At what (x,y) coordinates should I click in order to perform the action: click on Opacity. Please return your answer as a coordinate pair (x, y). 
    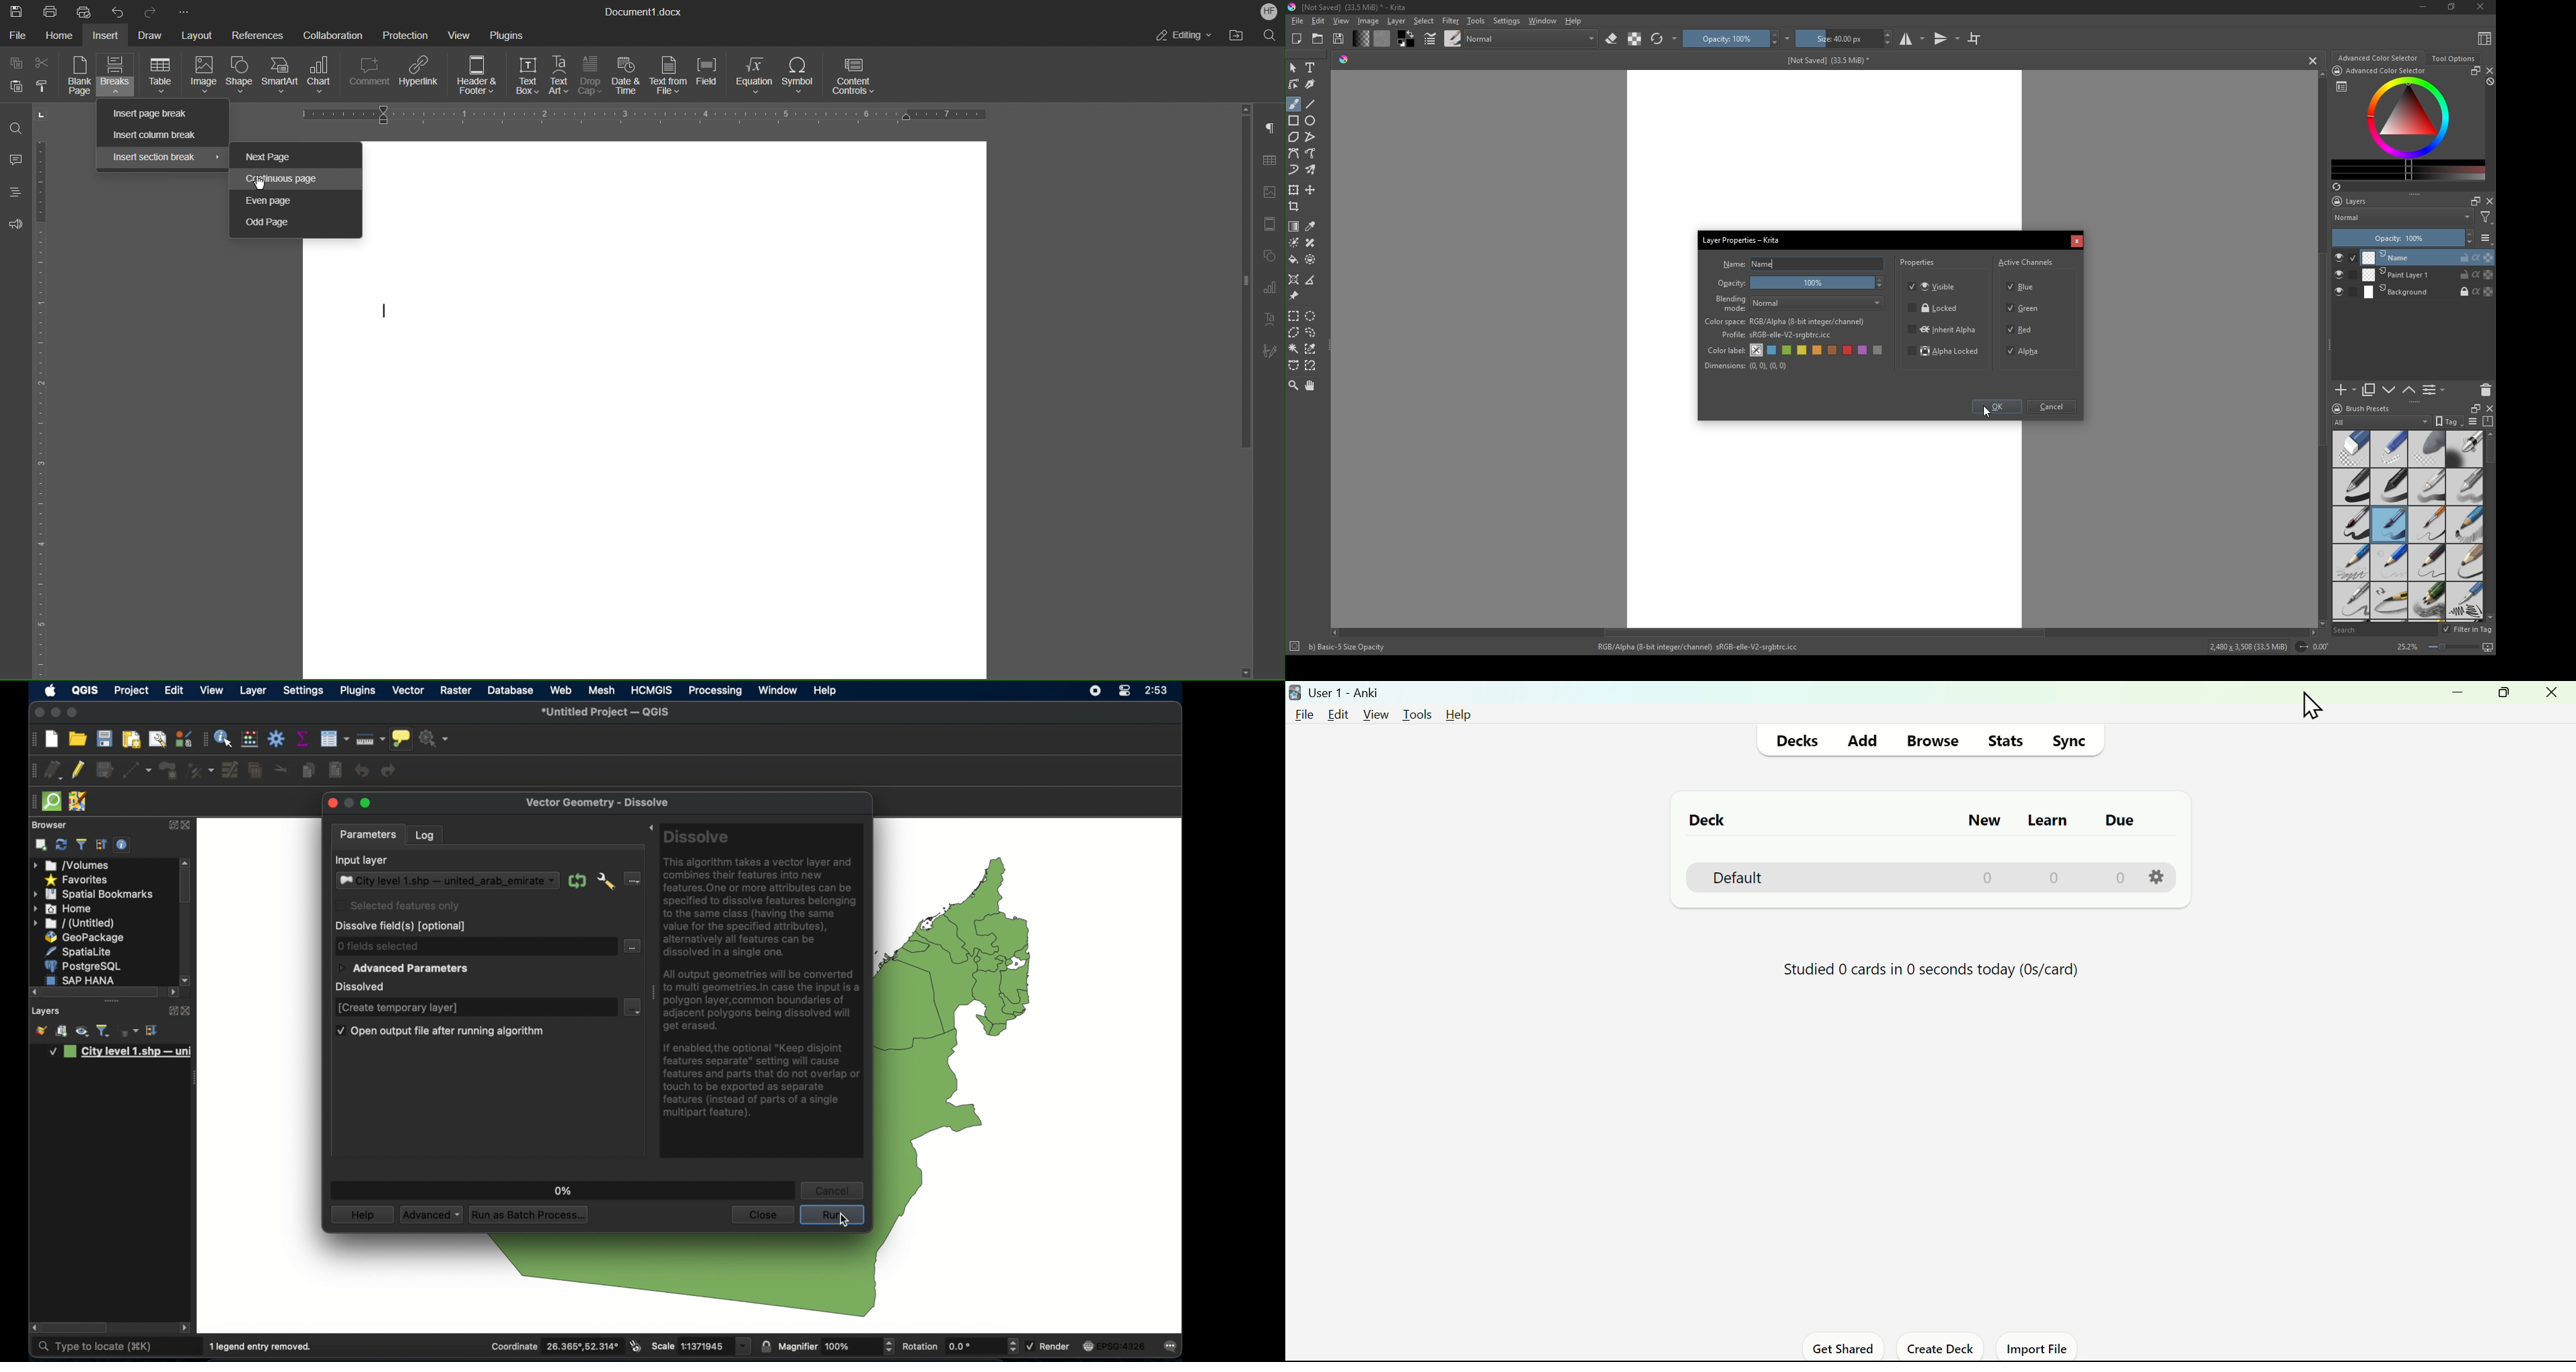
    Looking at the image, I should click on (1725, 38).